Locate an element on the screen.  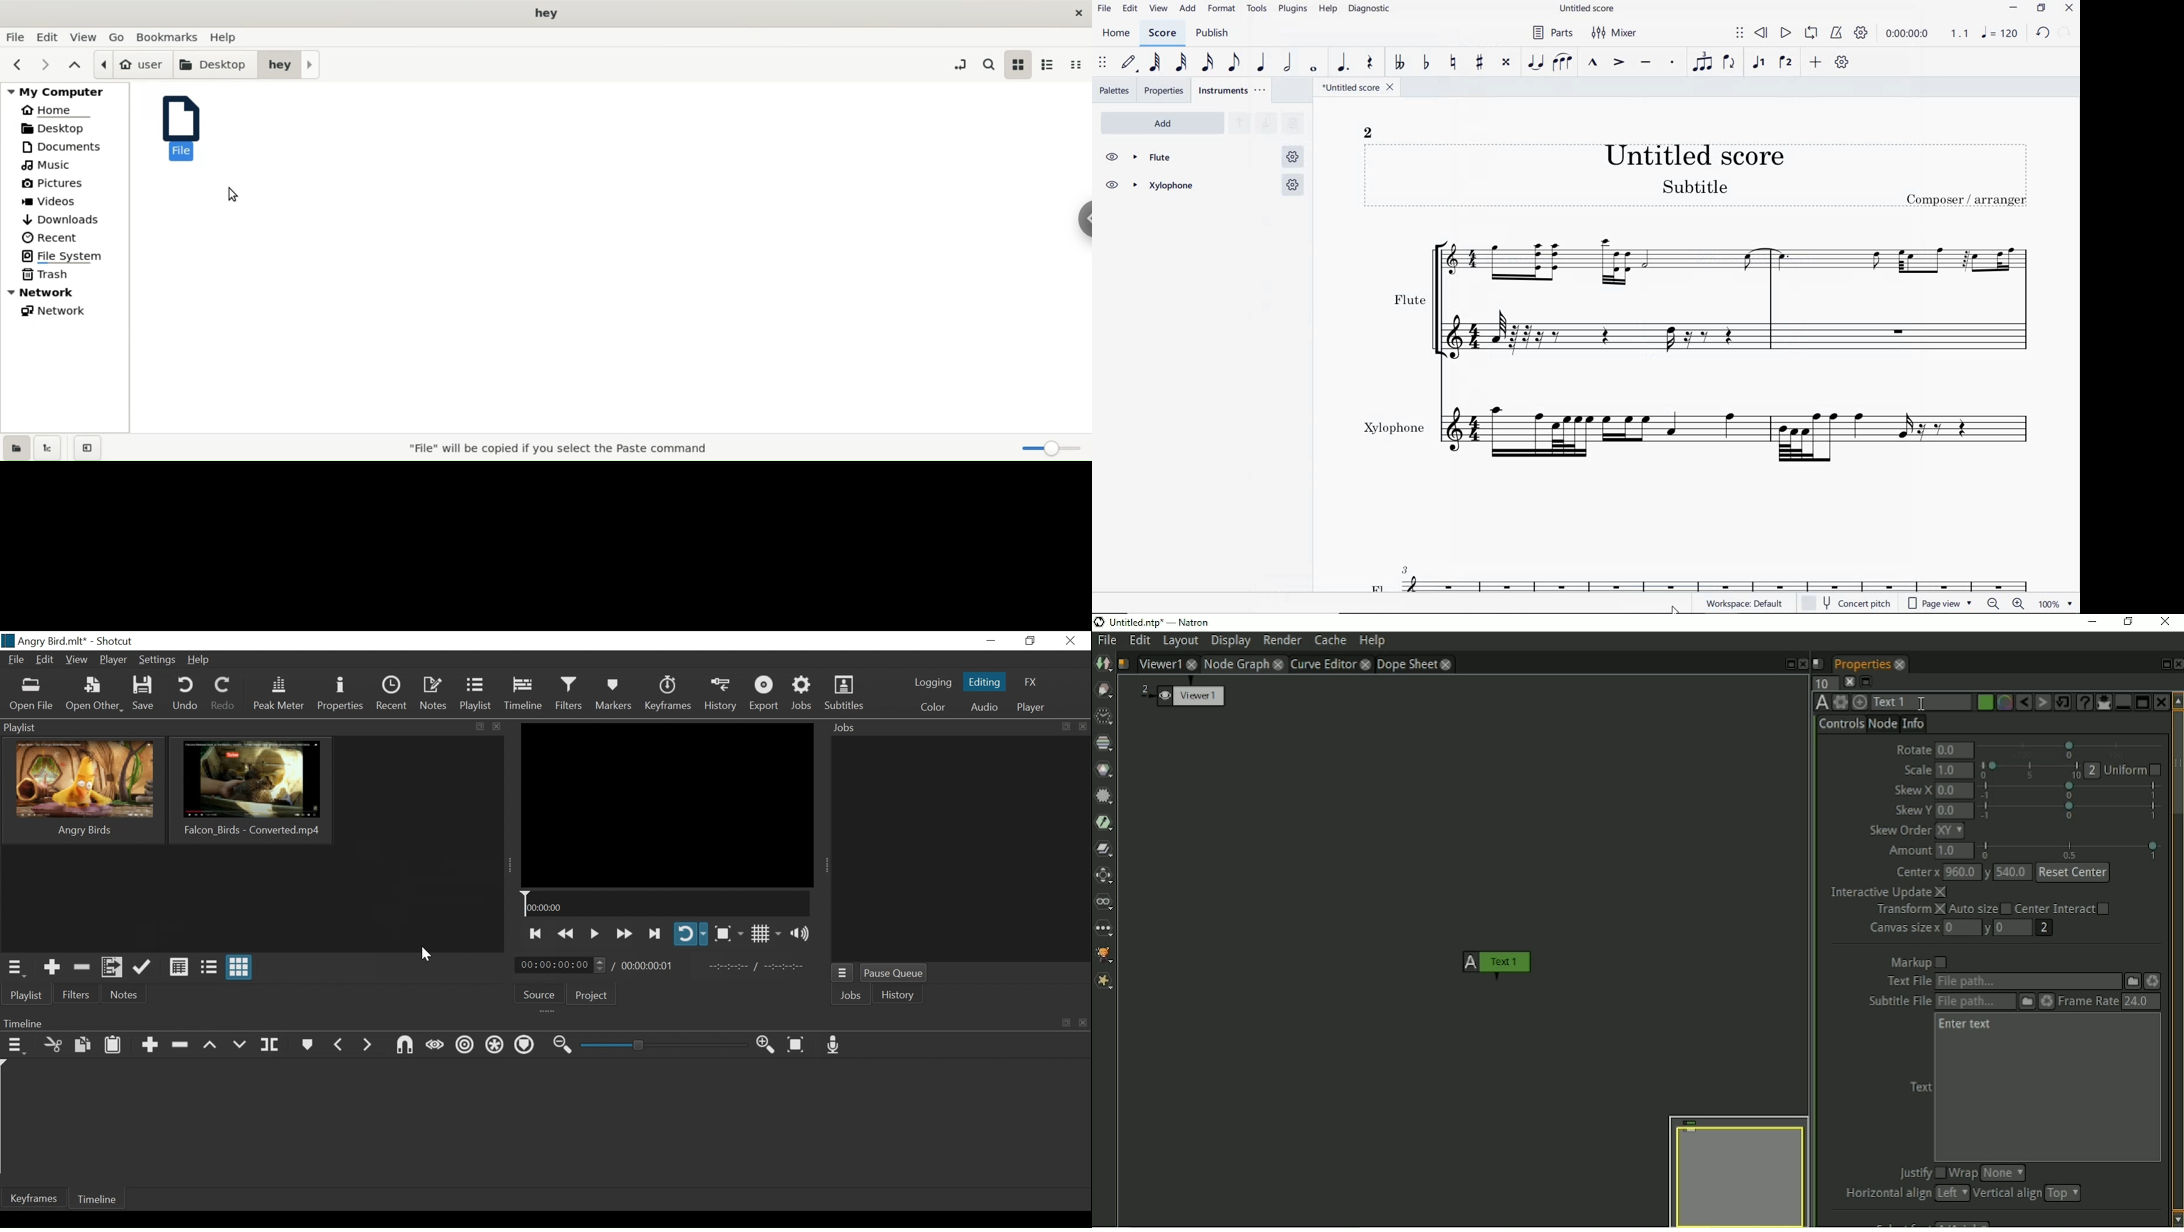
View as icons is located at coordinates (240, 968).